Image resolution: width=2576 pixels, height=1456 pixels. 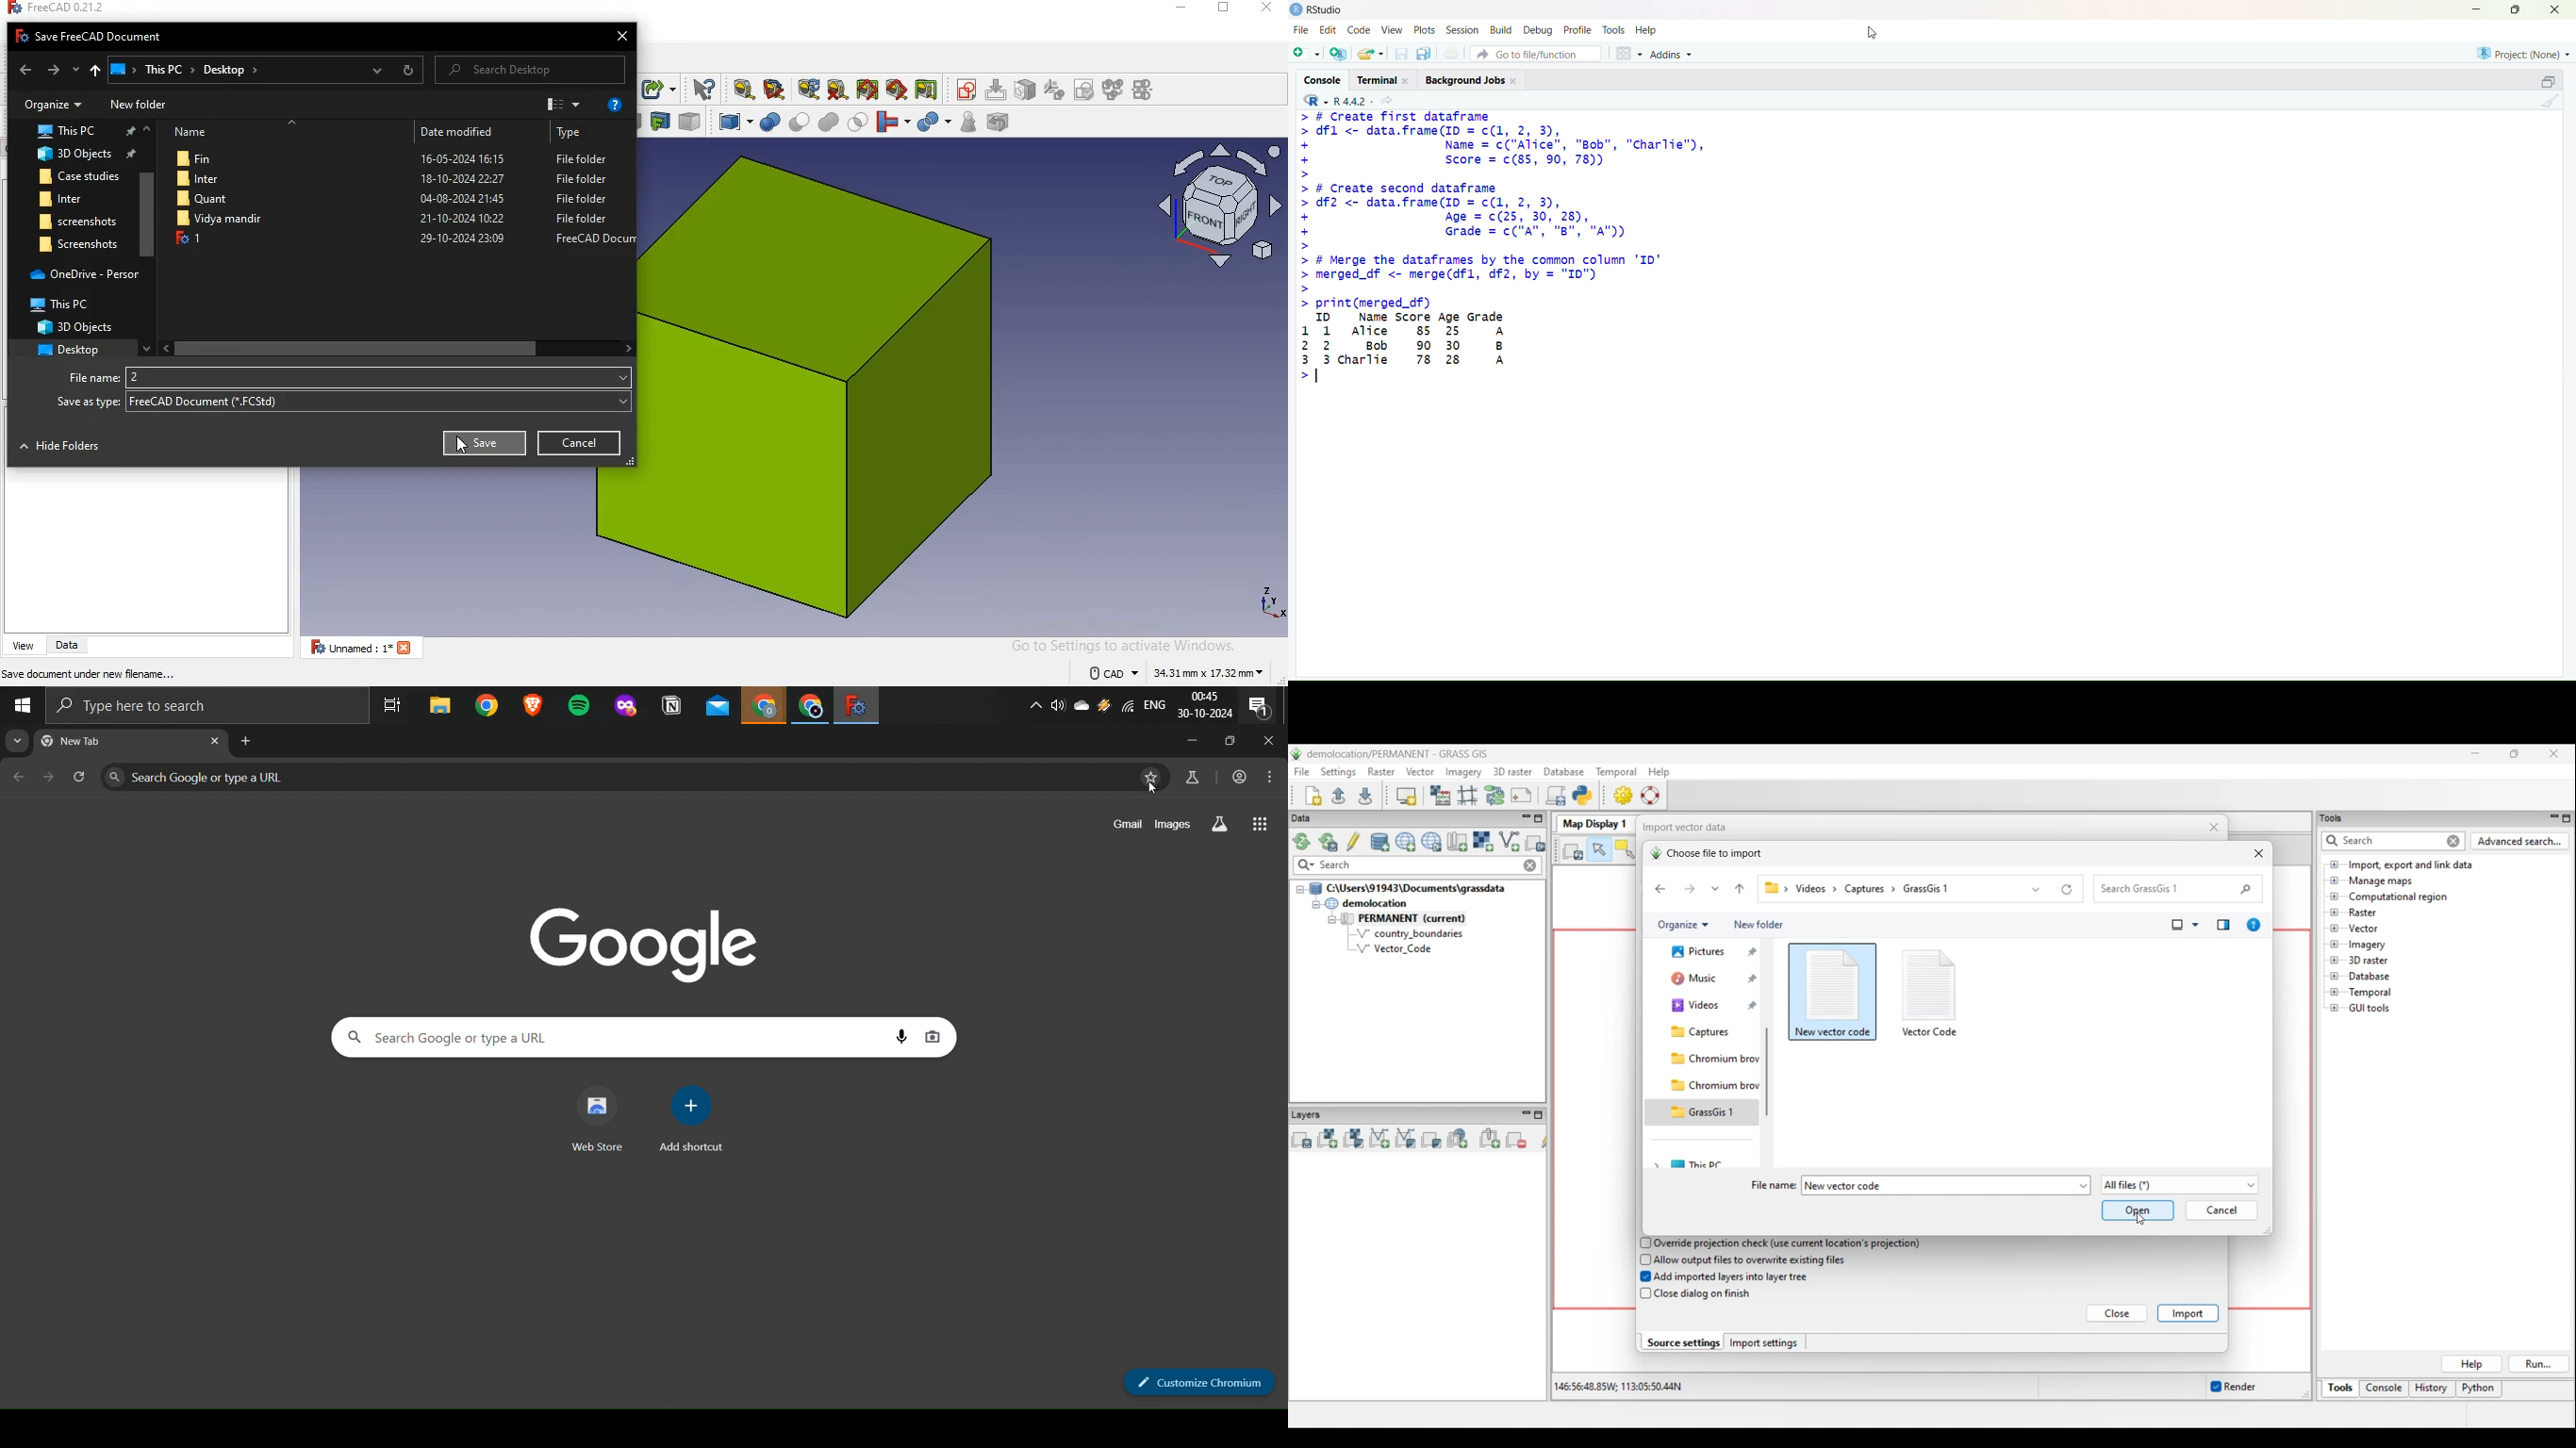 What do you see at coordinates (117, 741) in the screenshot?
I see `new tab` at bounding box center [117, 741].